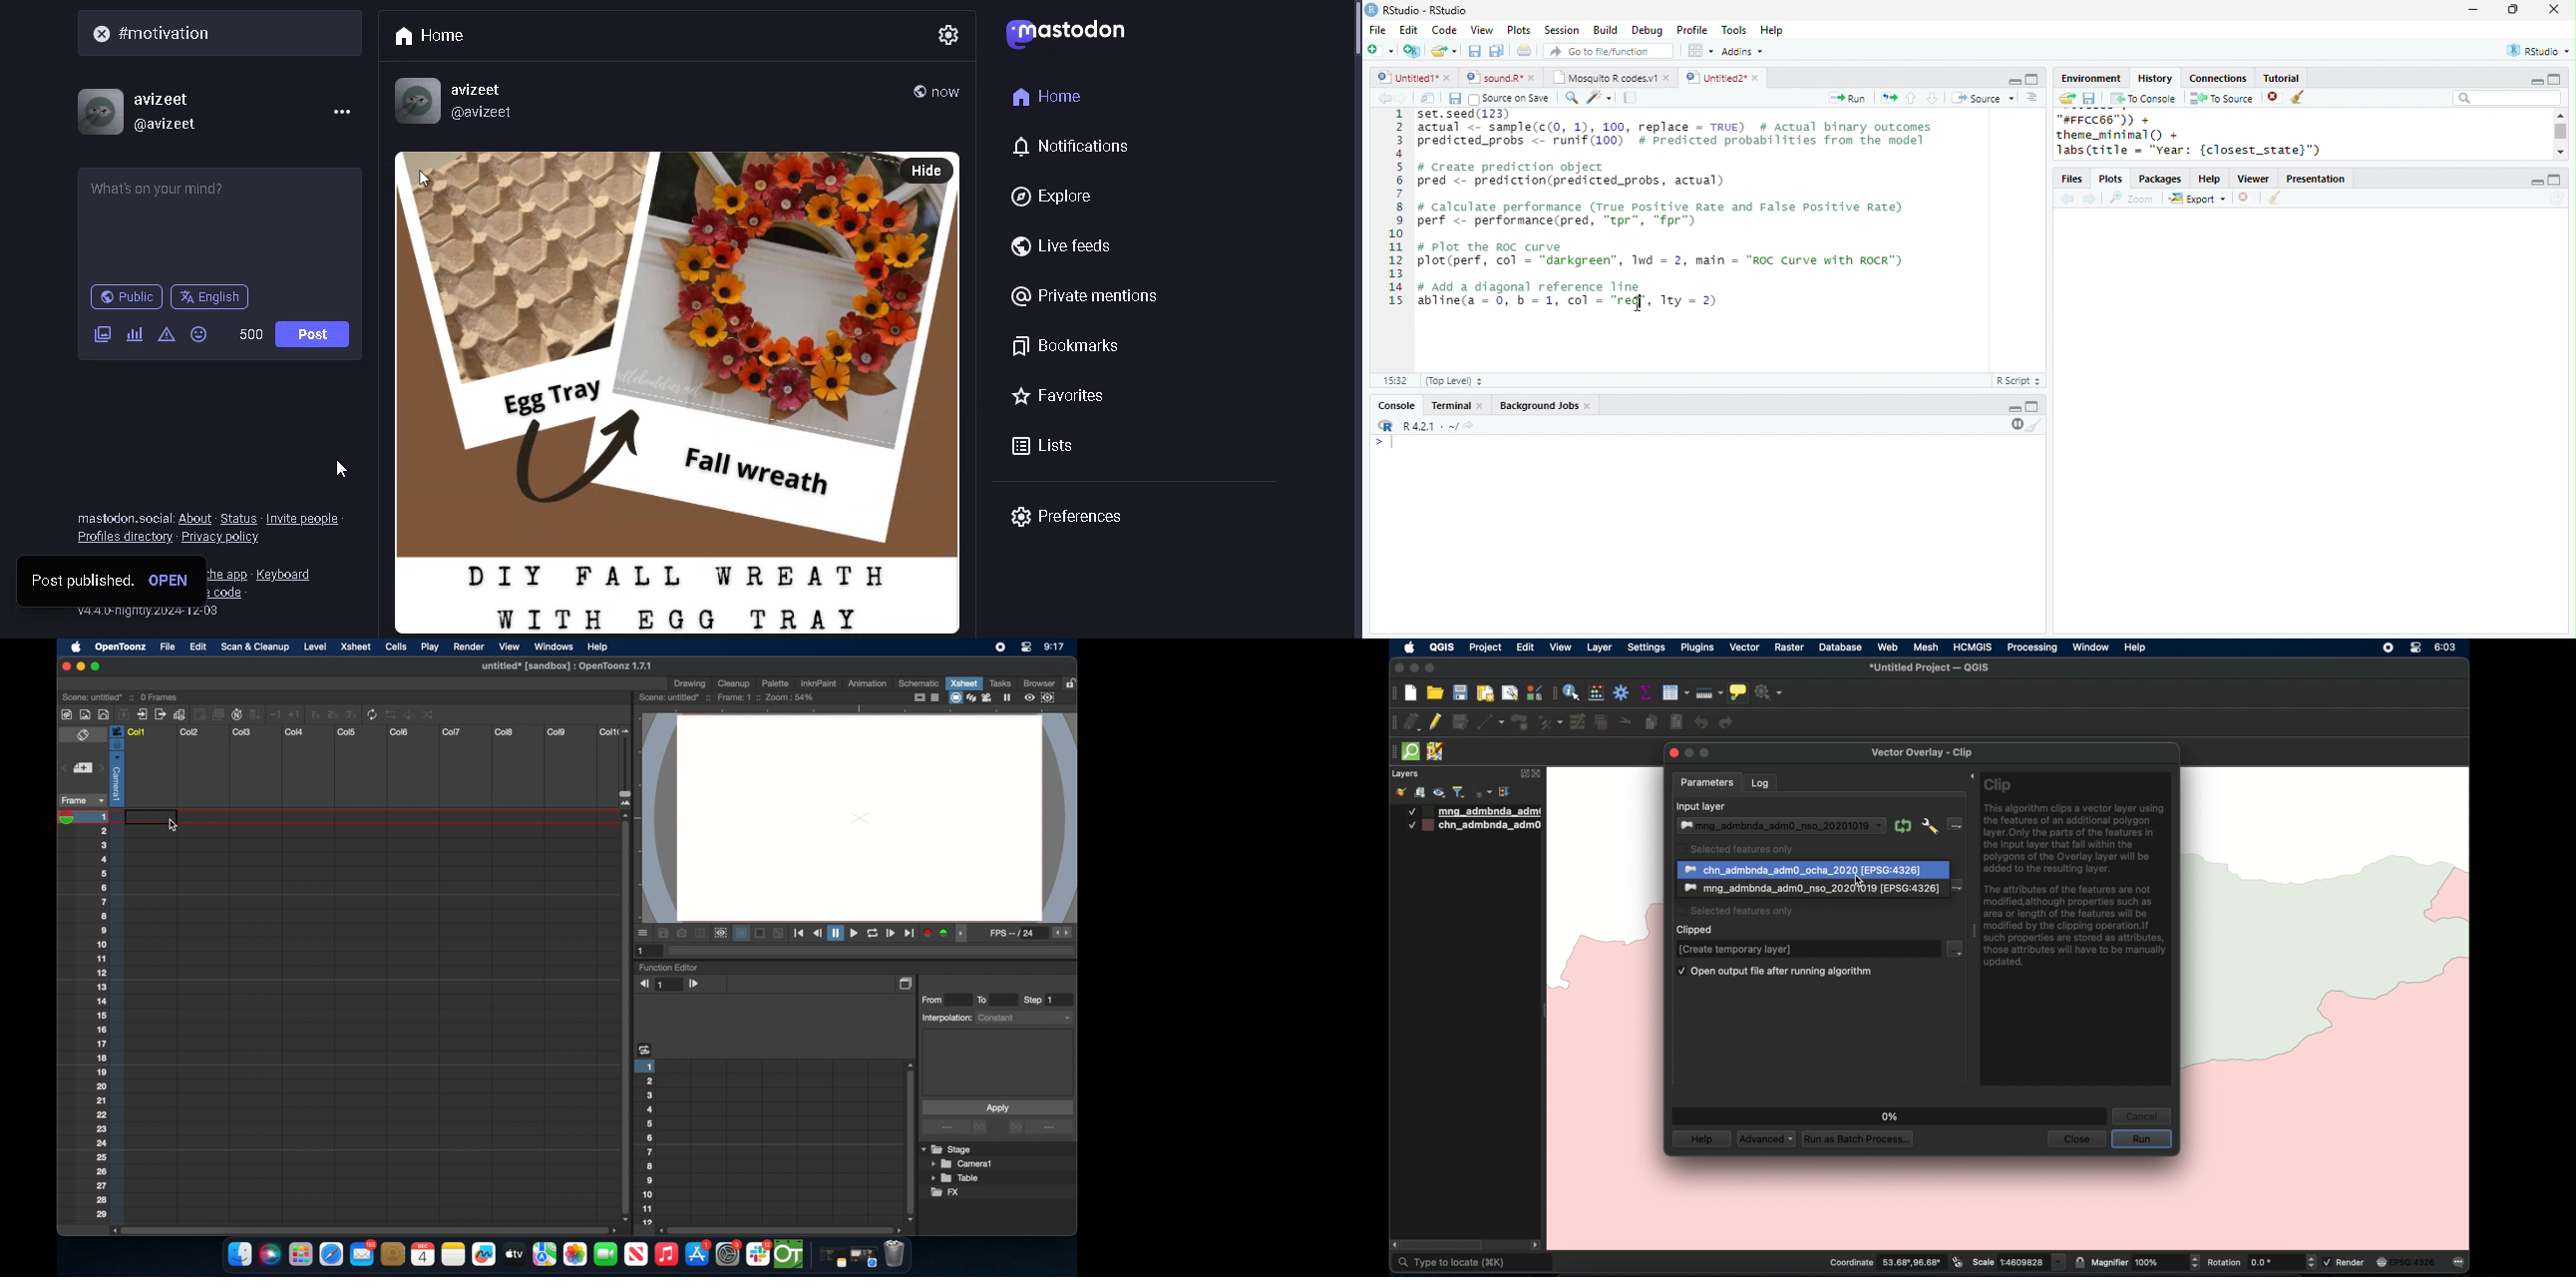 This screenshot has width=2576, height=1288. What do you see at coordinates (1707, 753) in the screenshot?
I see `maximize` at bounding box center [1707, 753].